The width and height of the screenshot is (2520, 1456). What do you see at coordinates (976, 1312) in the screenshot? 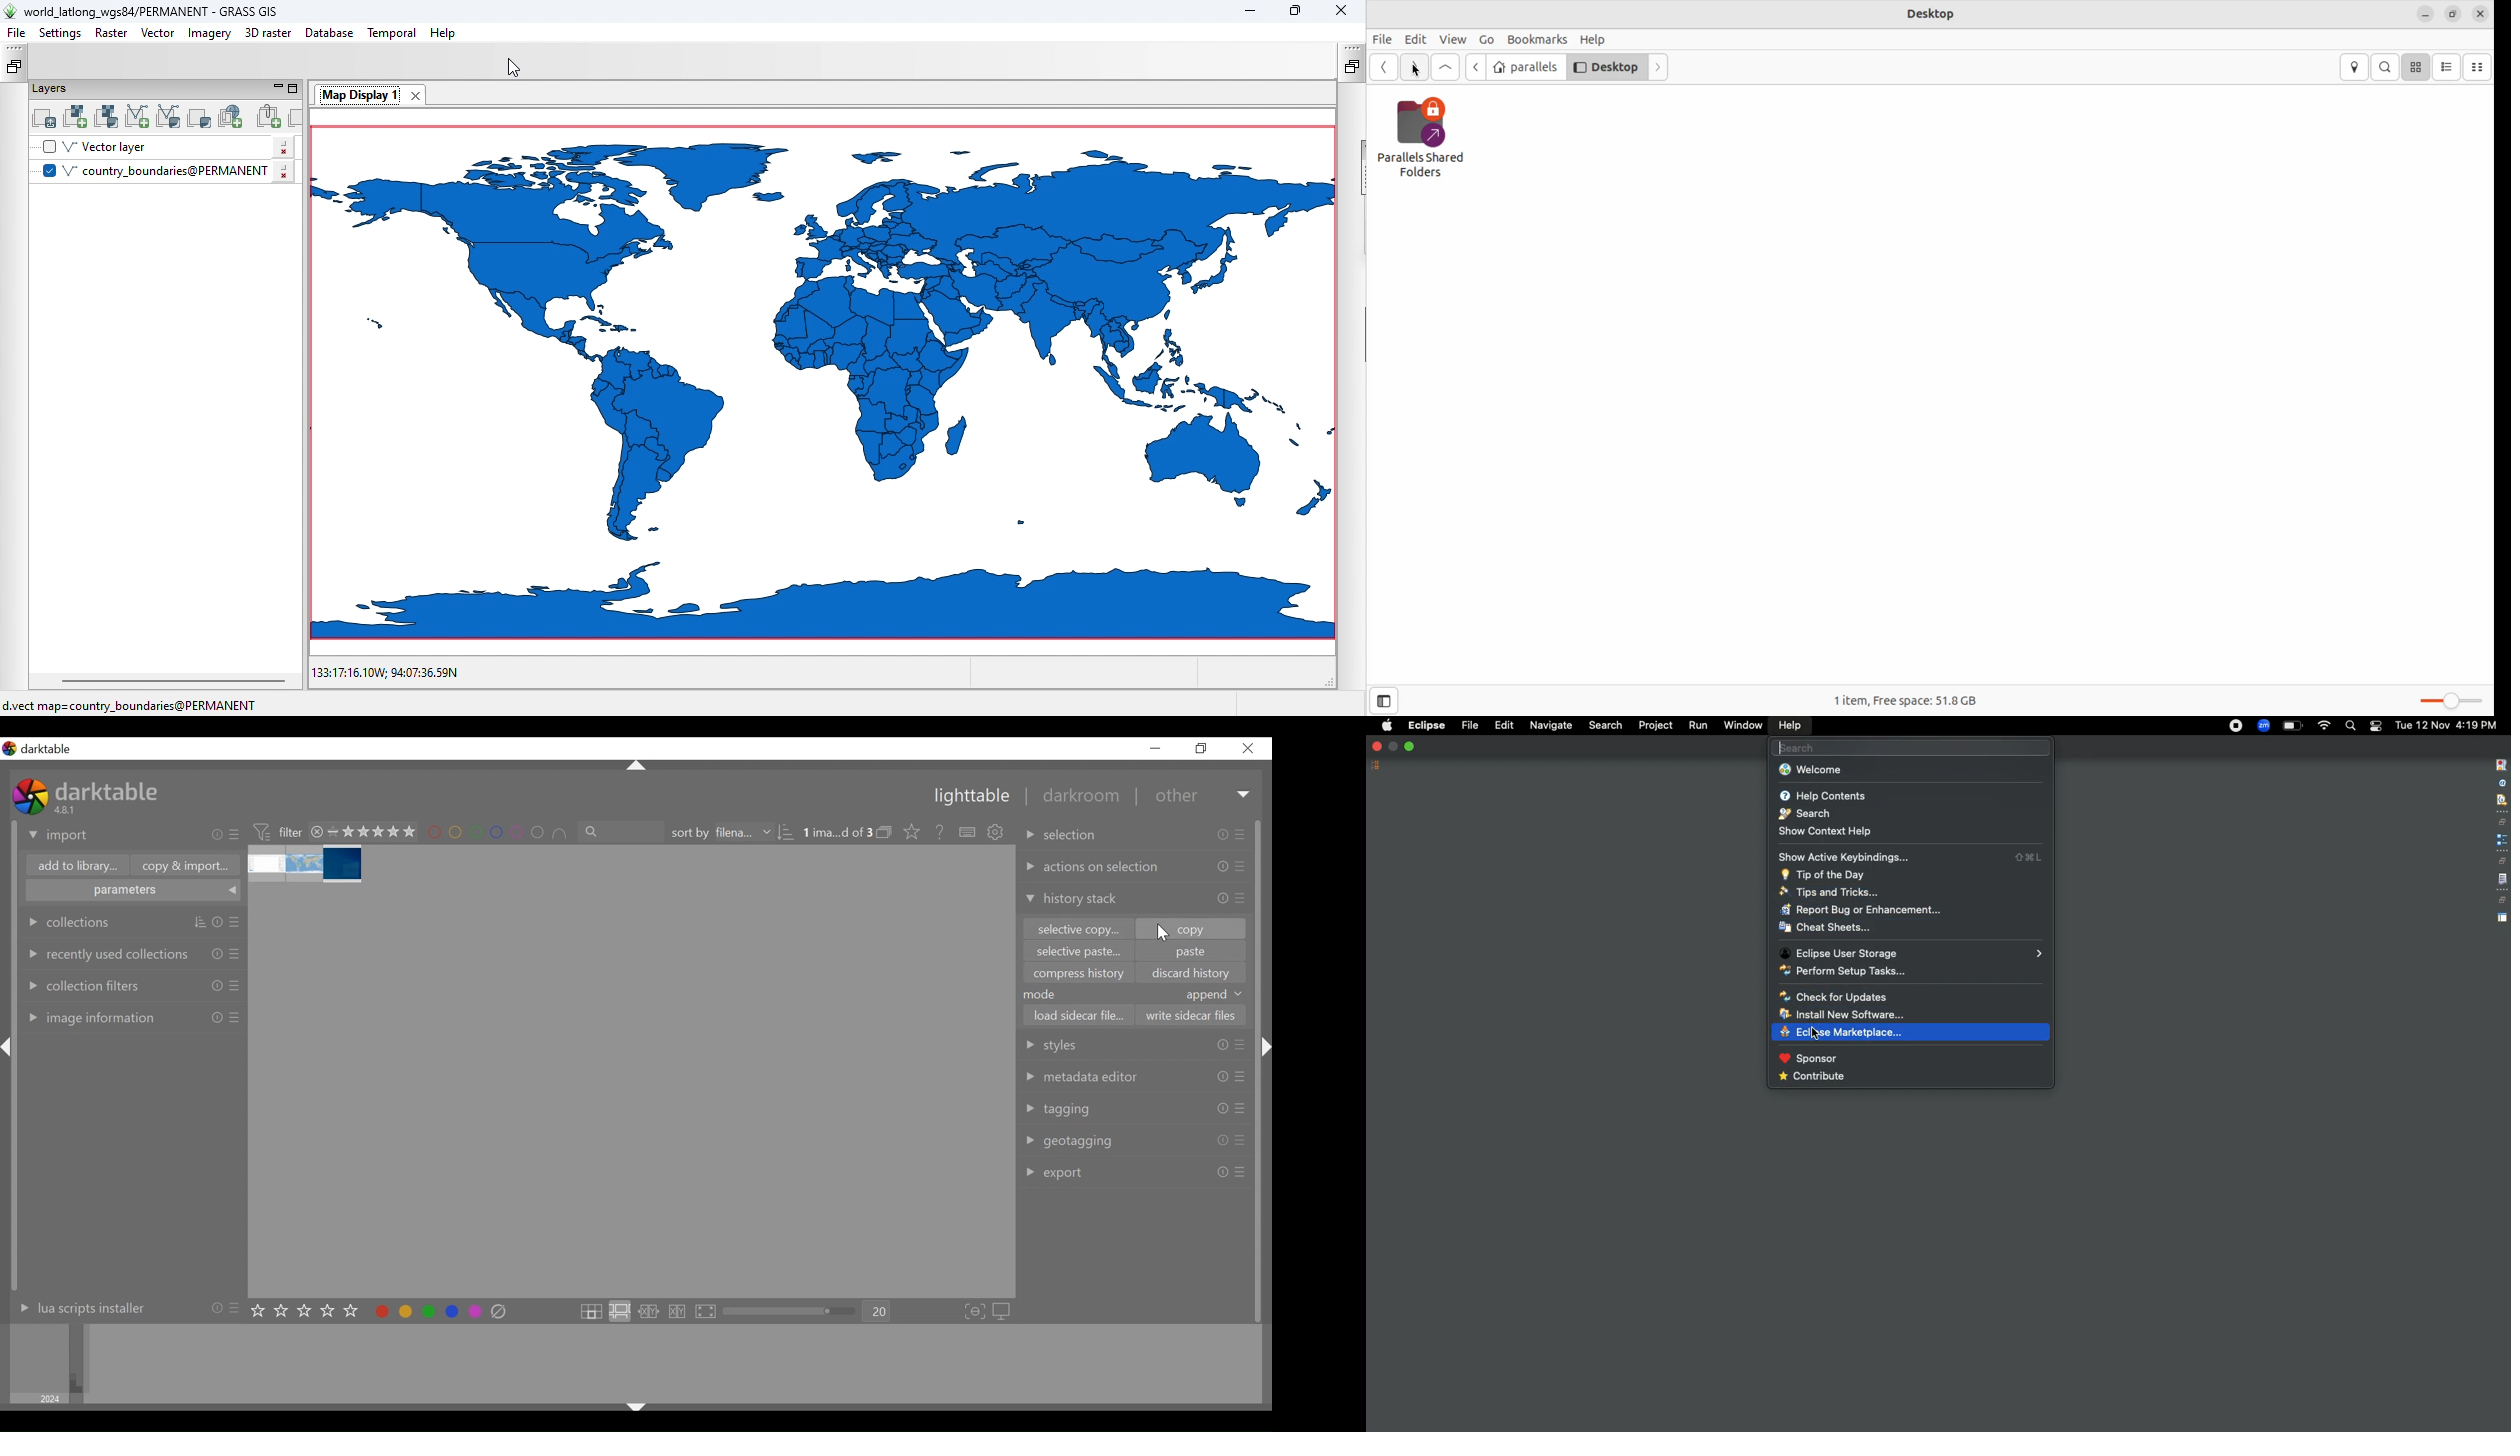
I see `toggle focus-peaking mode` at bounding box center [976, 1312].